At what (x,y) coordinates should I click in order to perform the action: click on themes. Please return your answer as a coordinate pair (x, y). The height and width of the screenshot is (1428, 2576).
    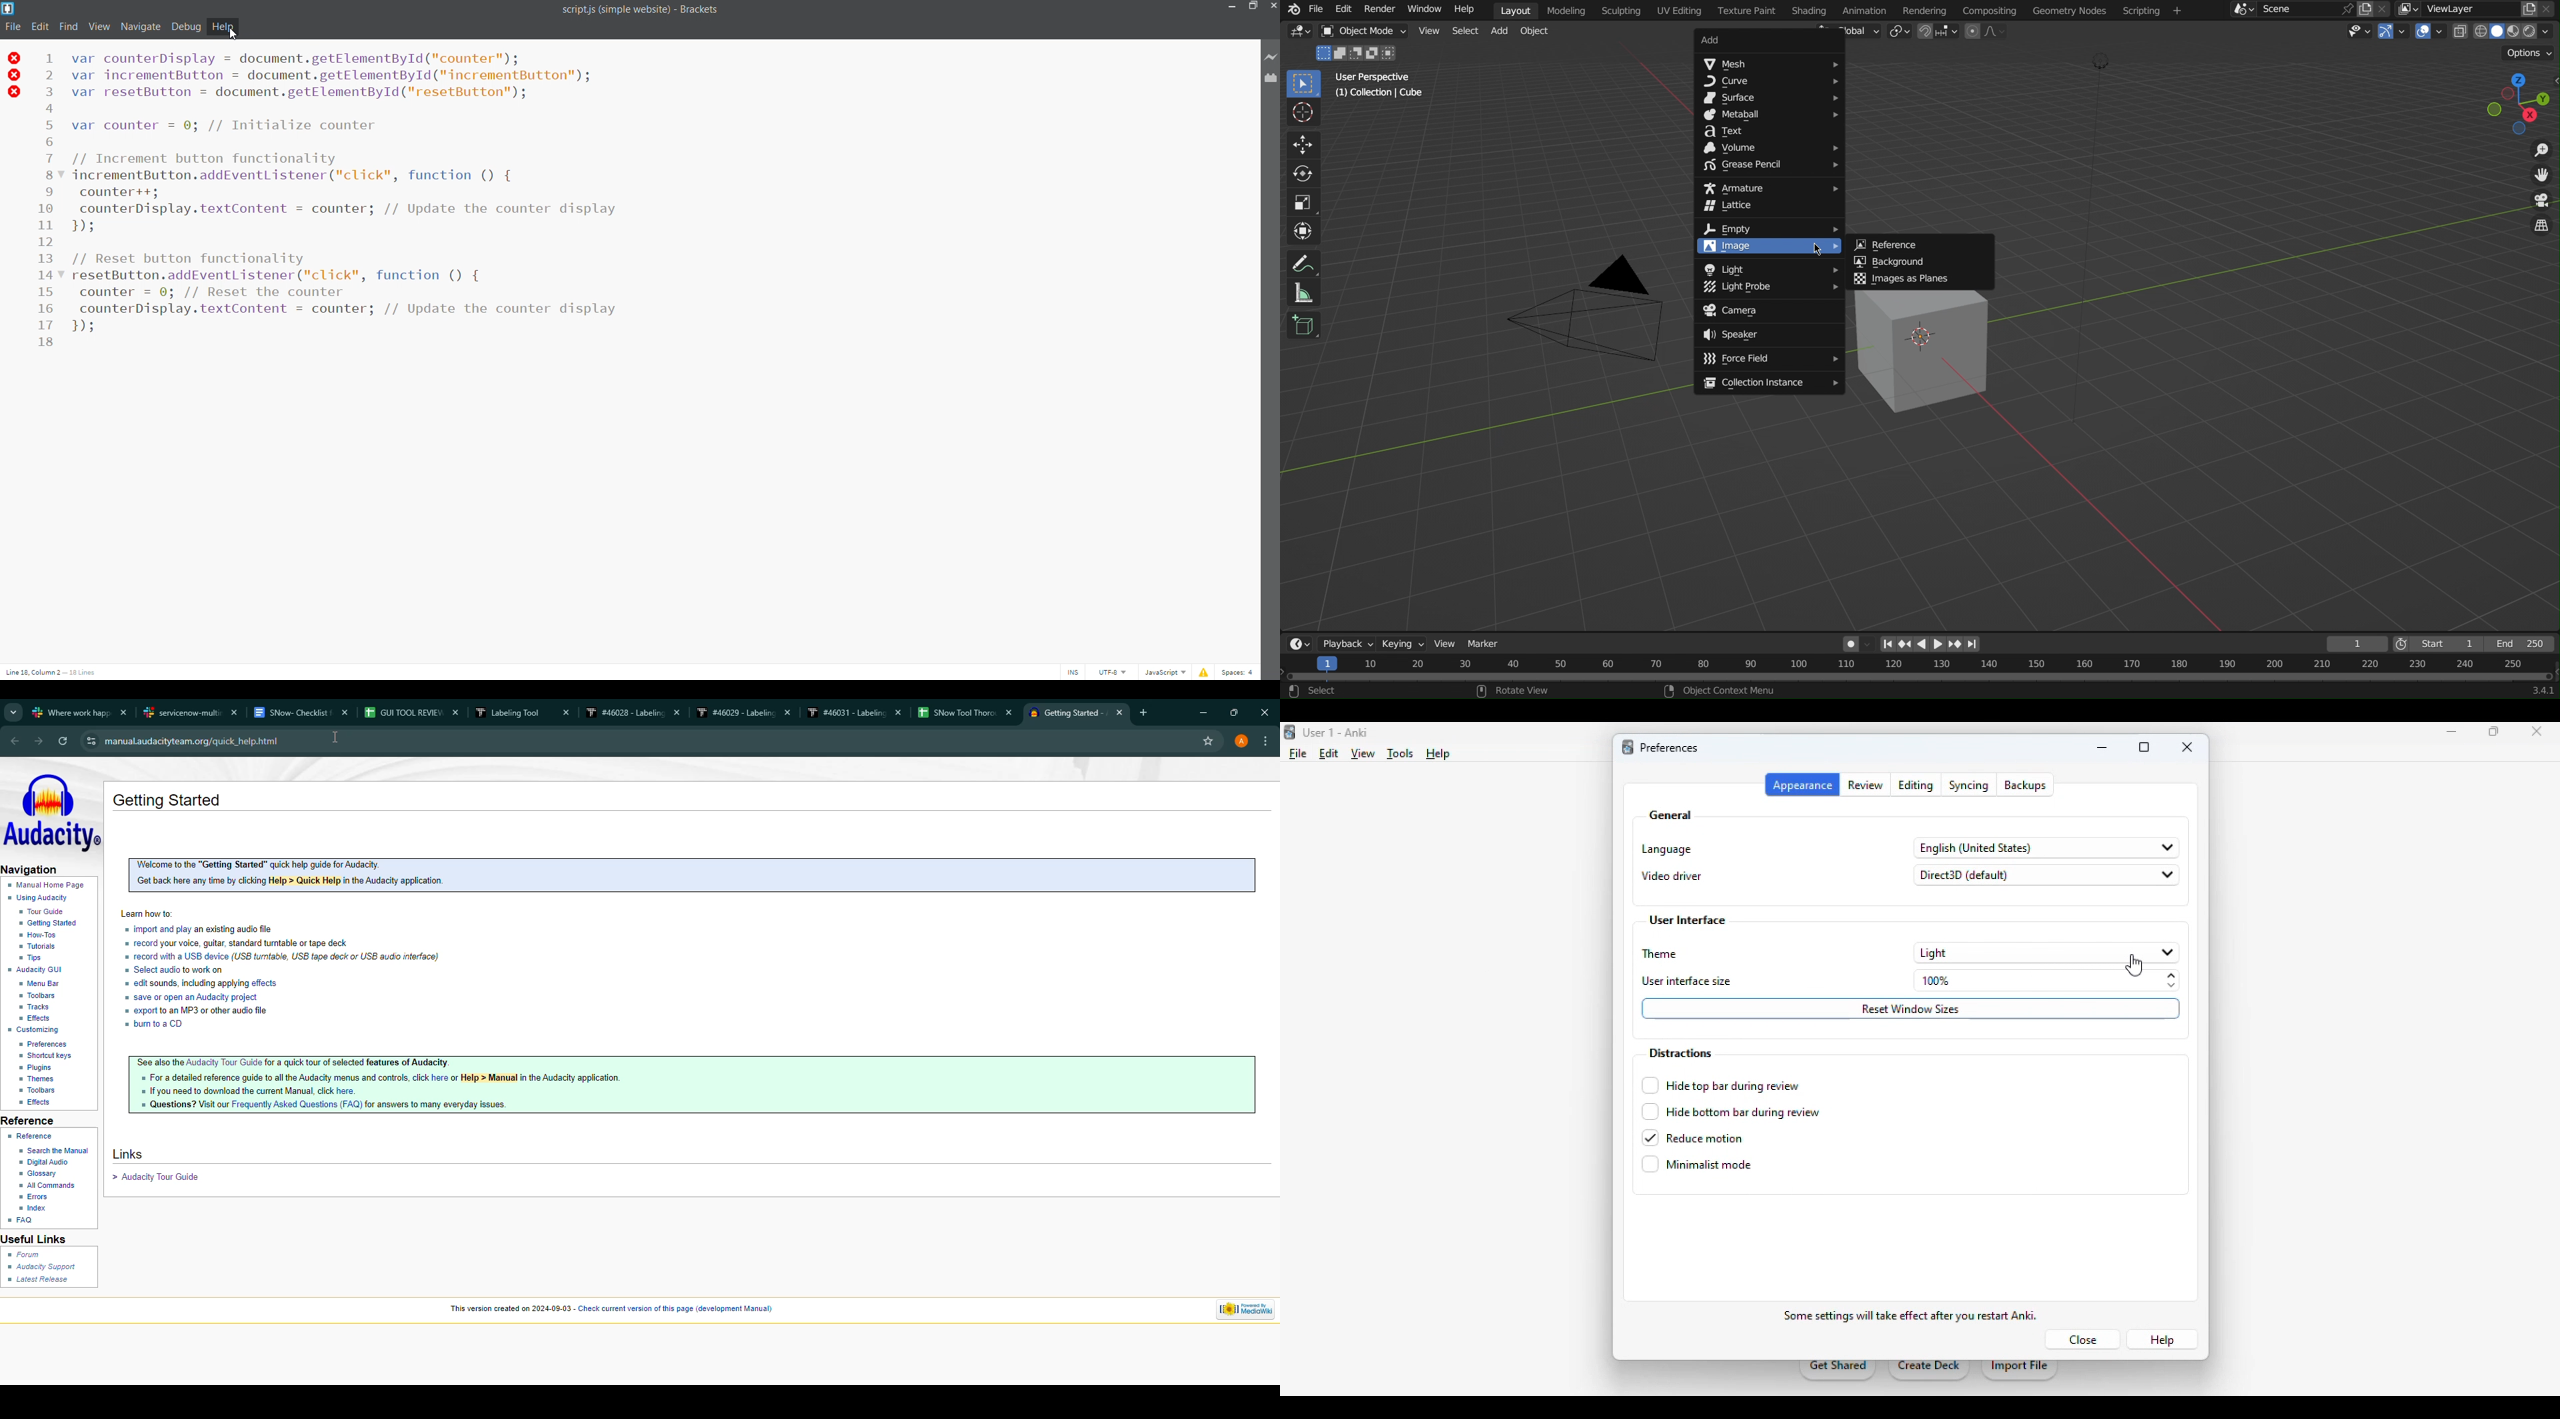
    Looking at the image, I should click on (42, 1080).